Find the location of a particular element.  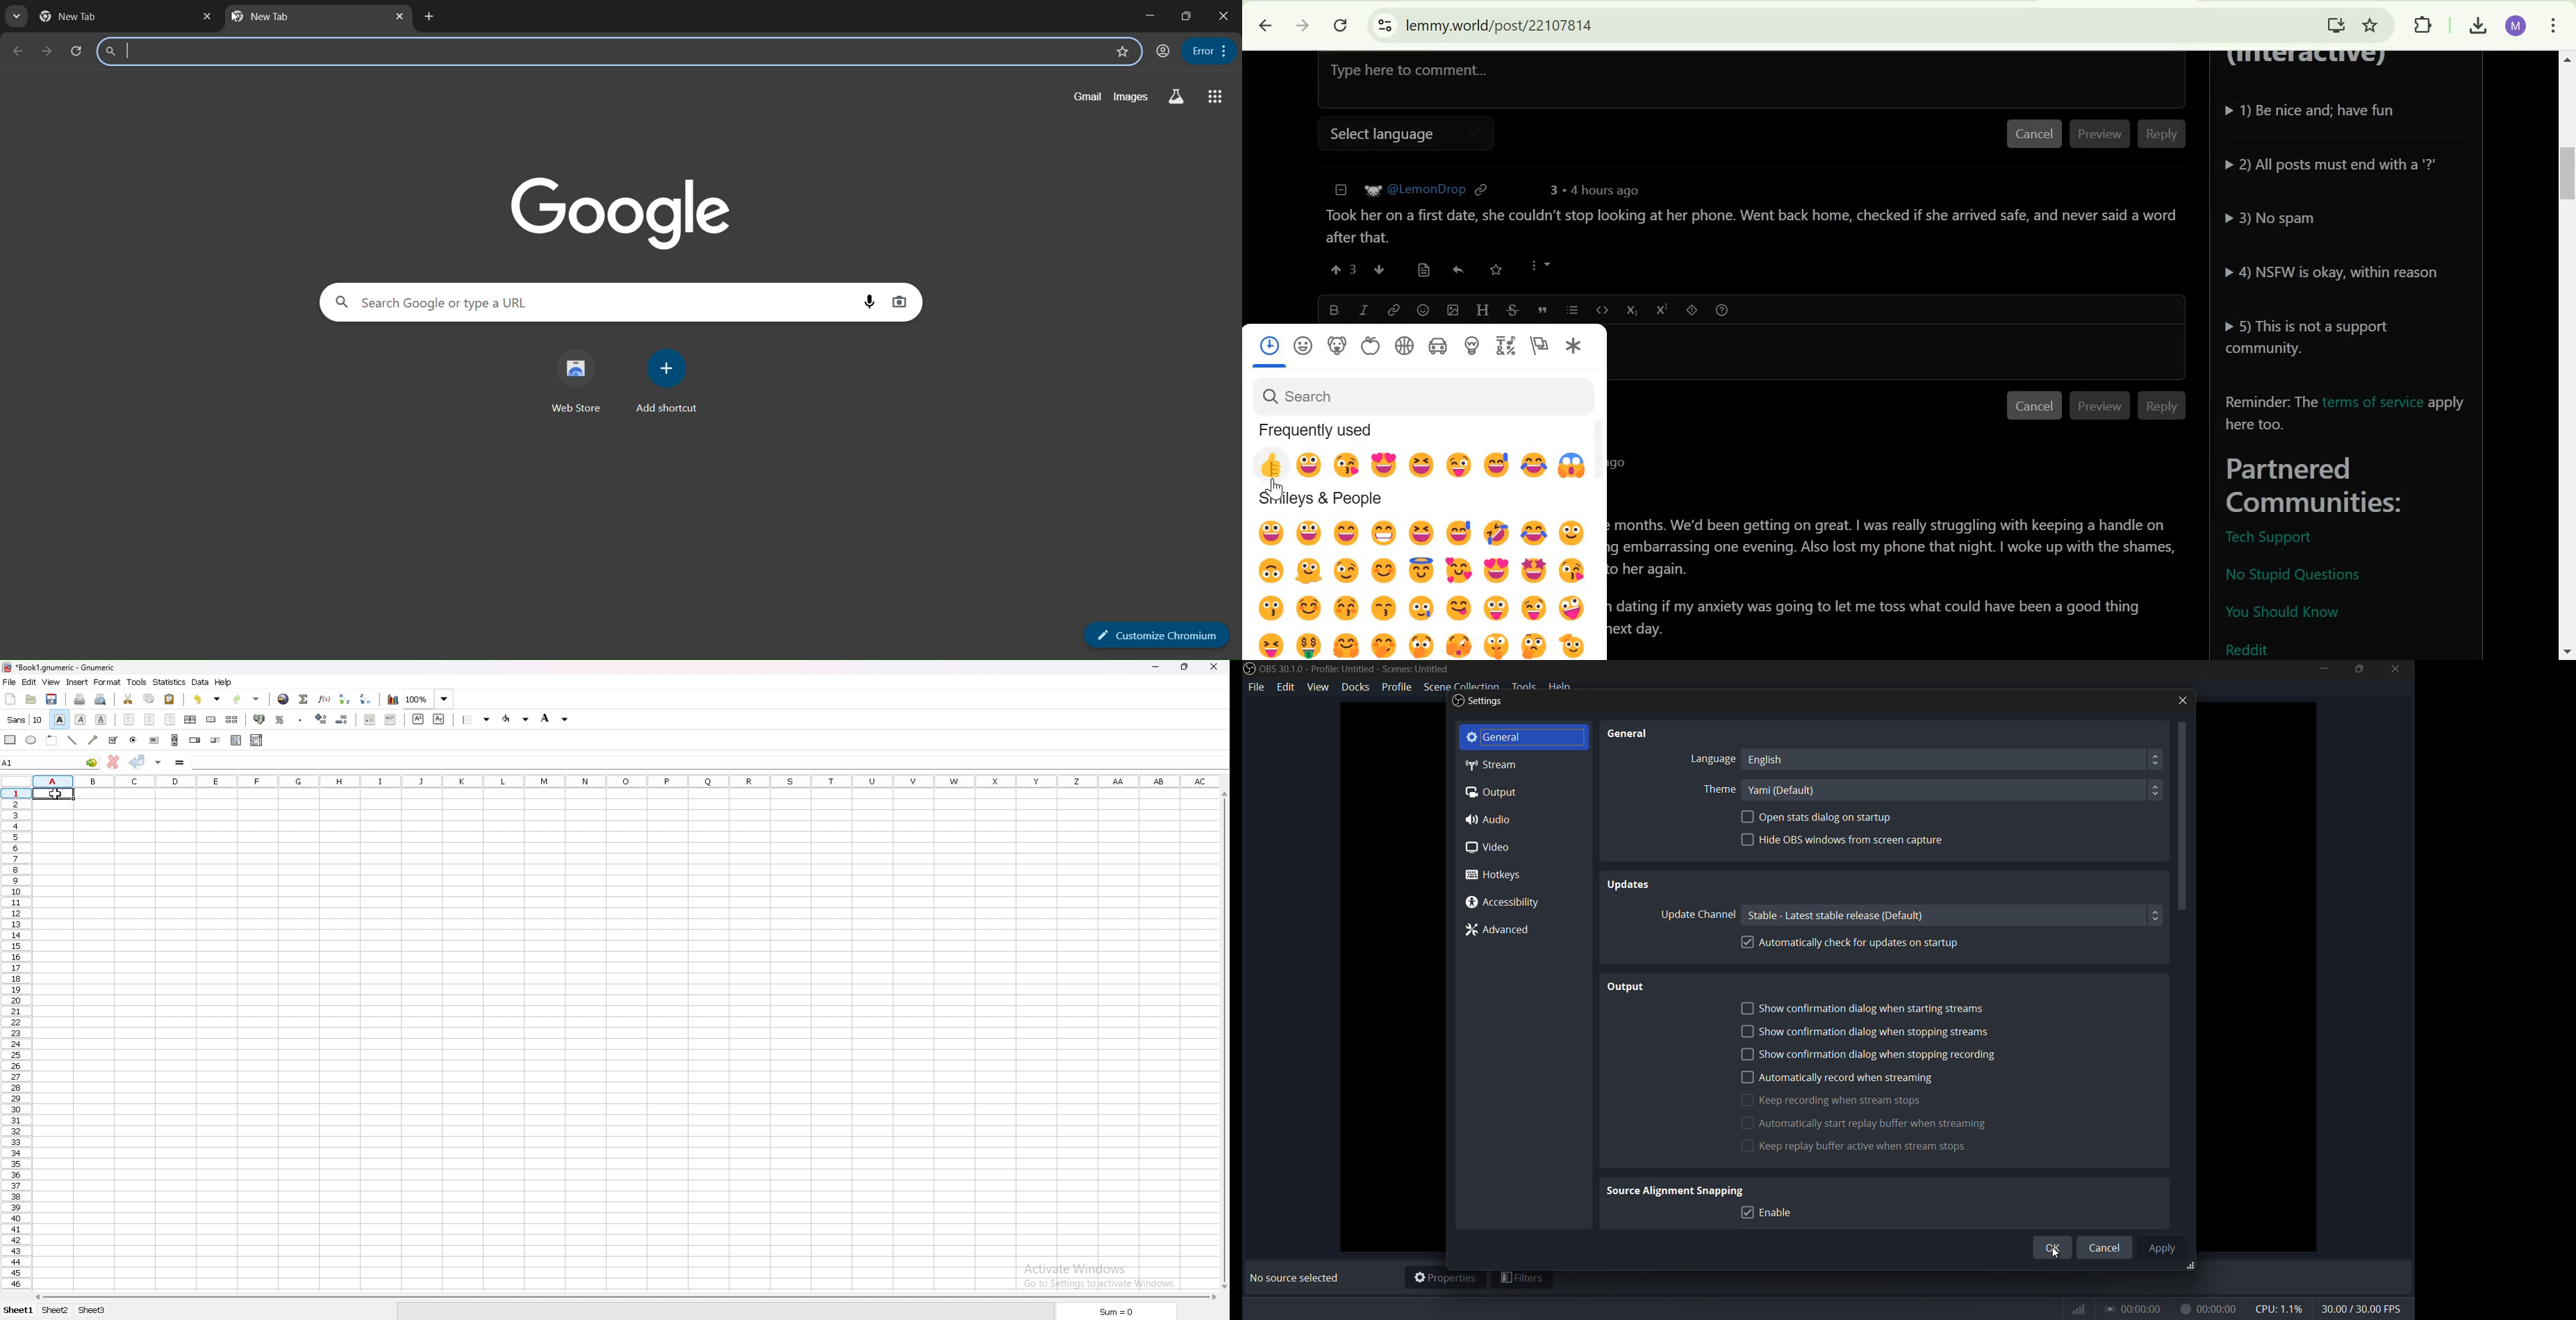

add shortcut is located at coordinates (663, 382).